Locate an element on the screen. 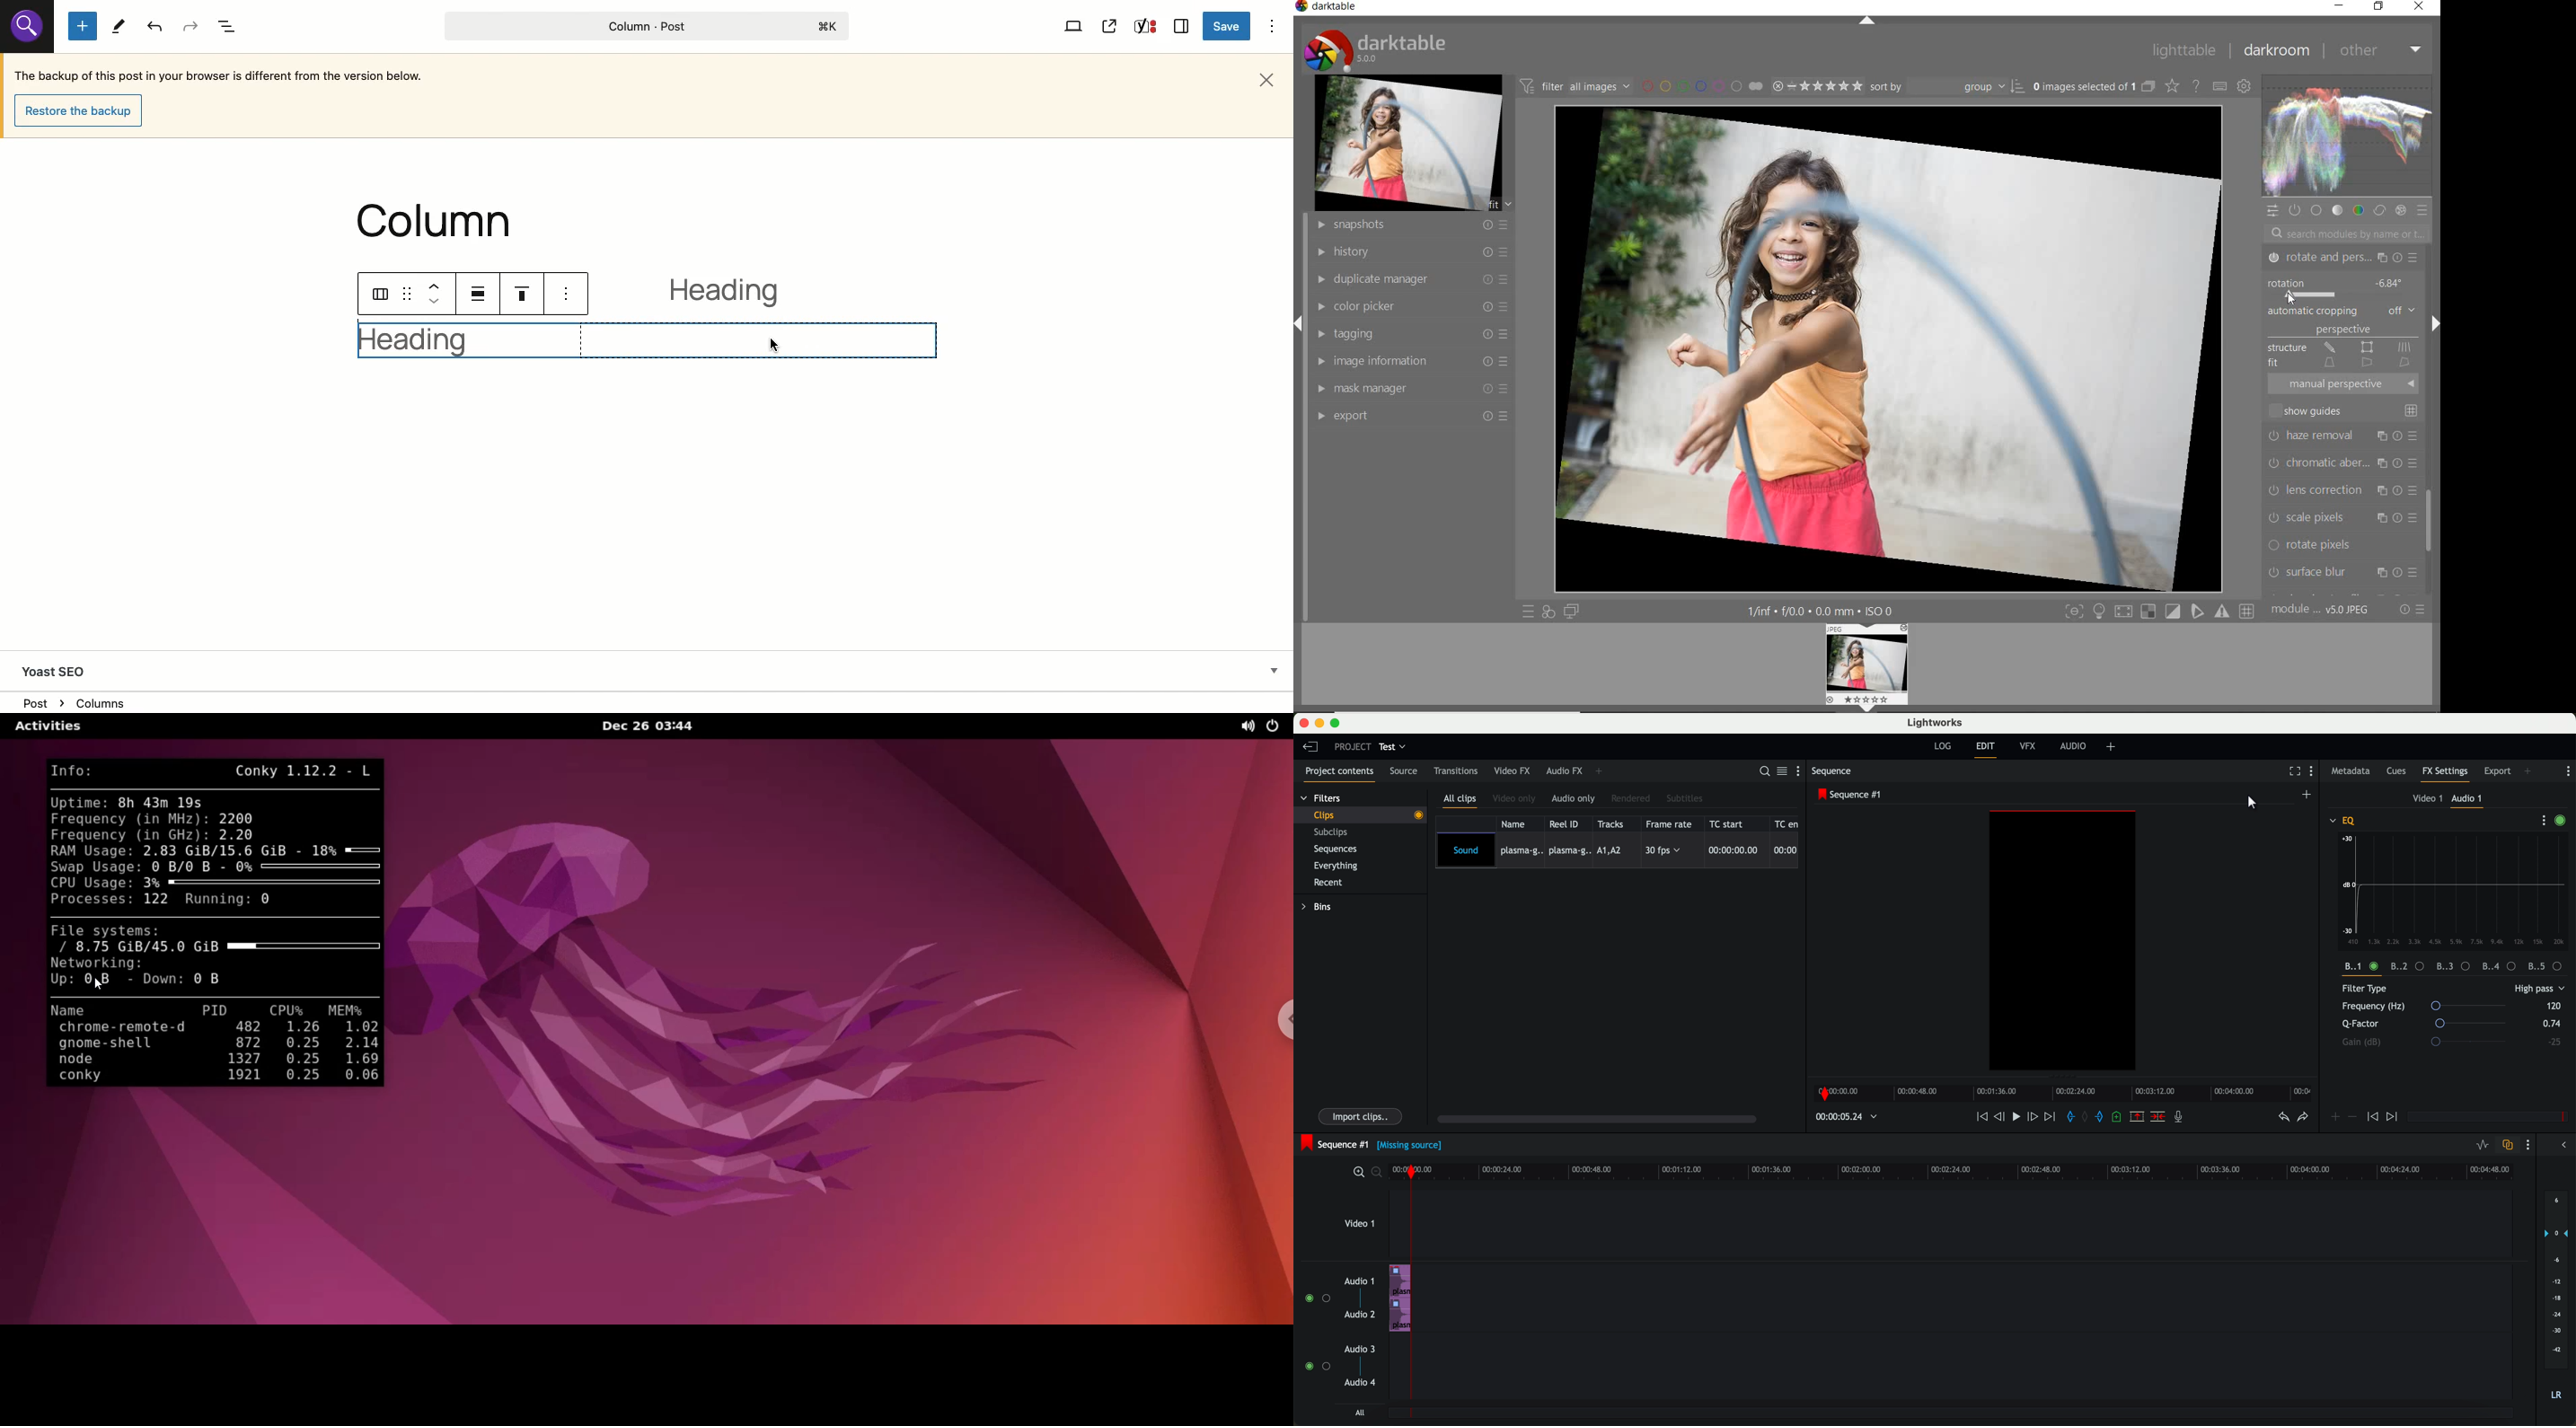  zoom out is located at coordinates (1379, 1174).